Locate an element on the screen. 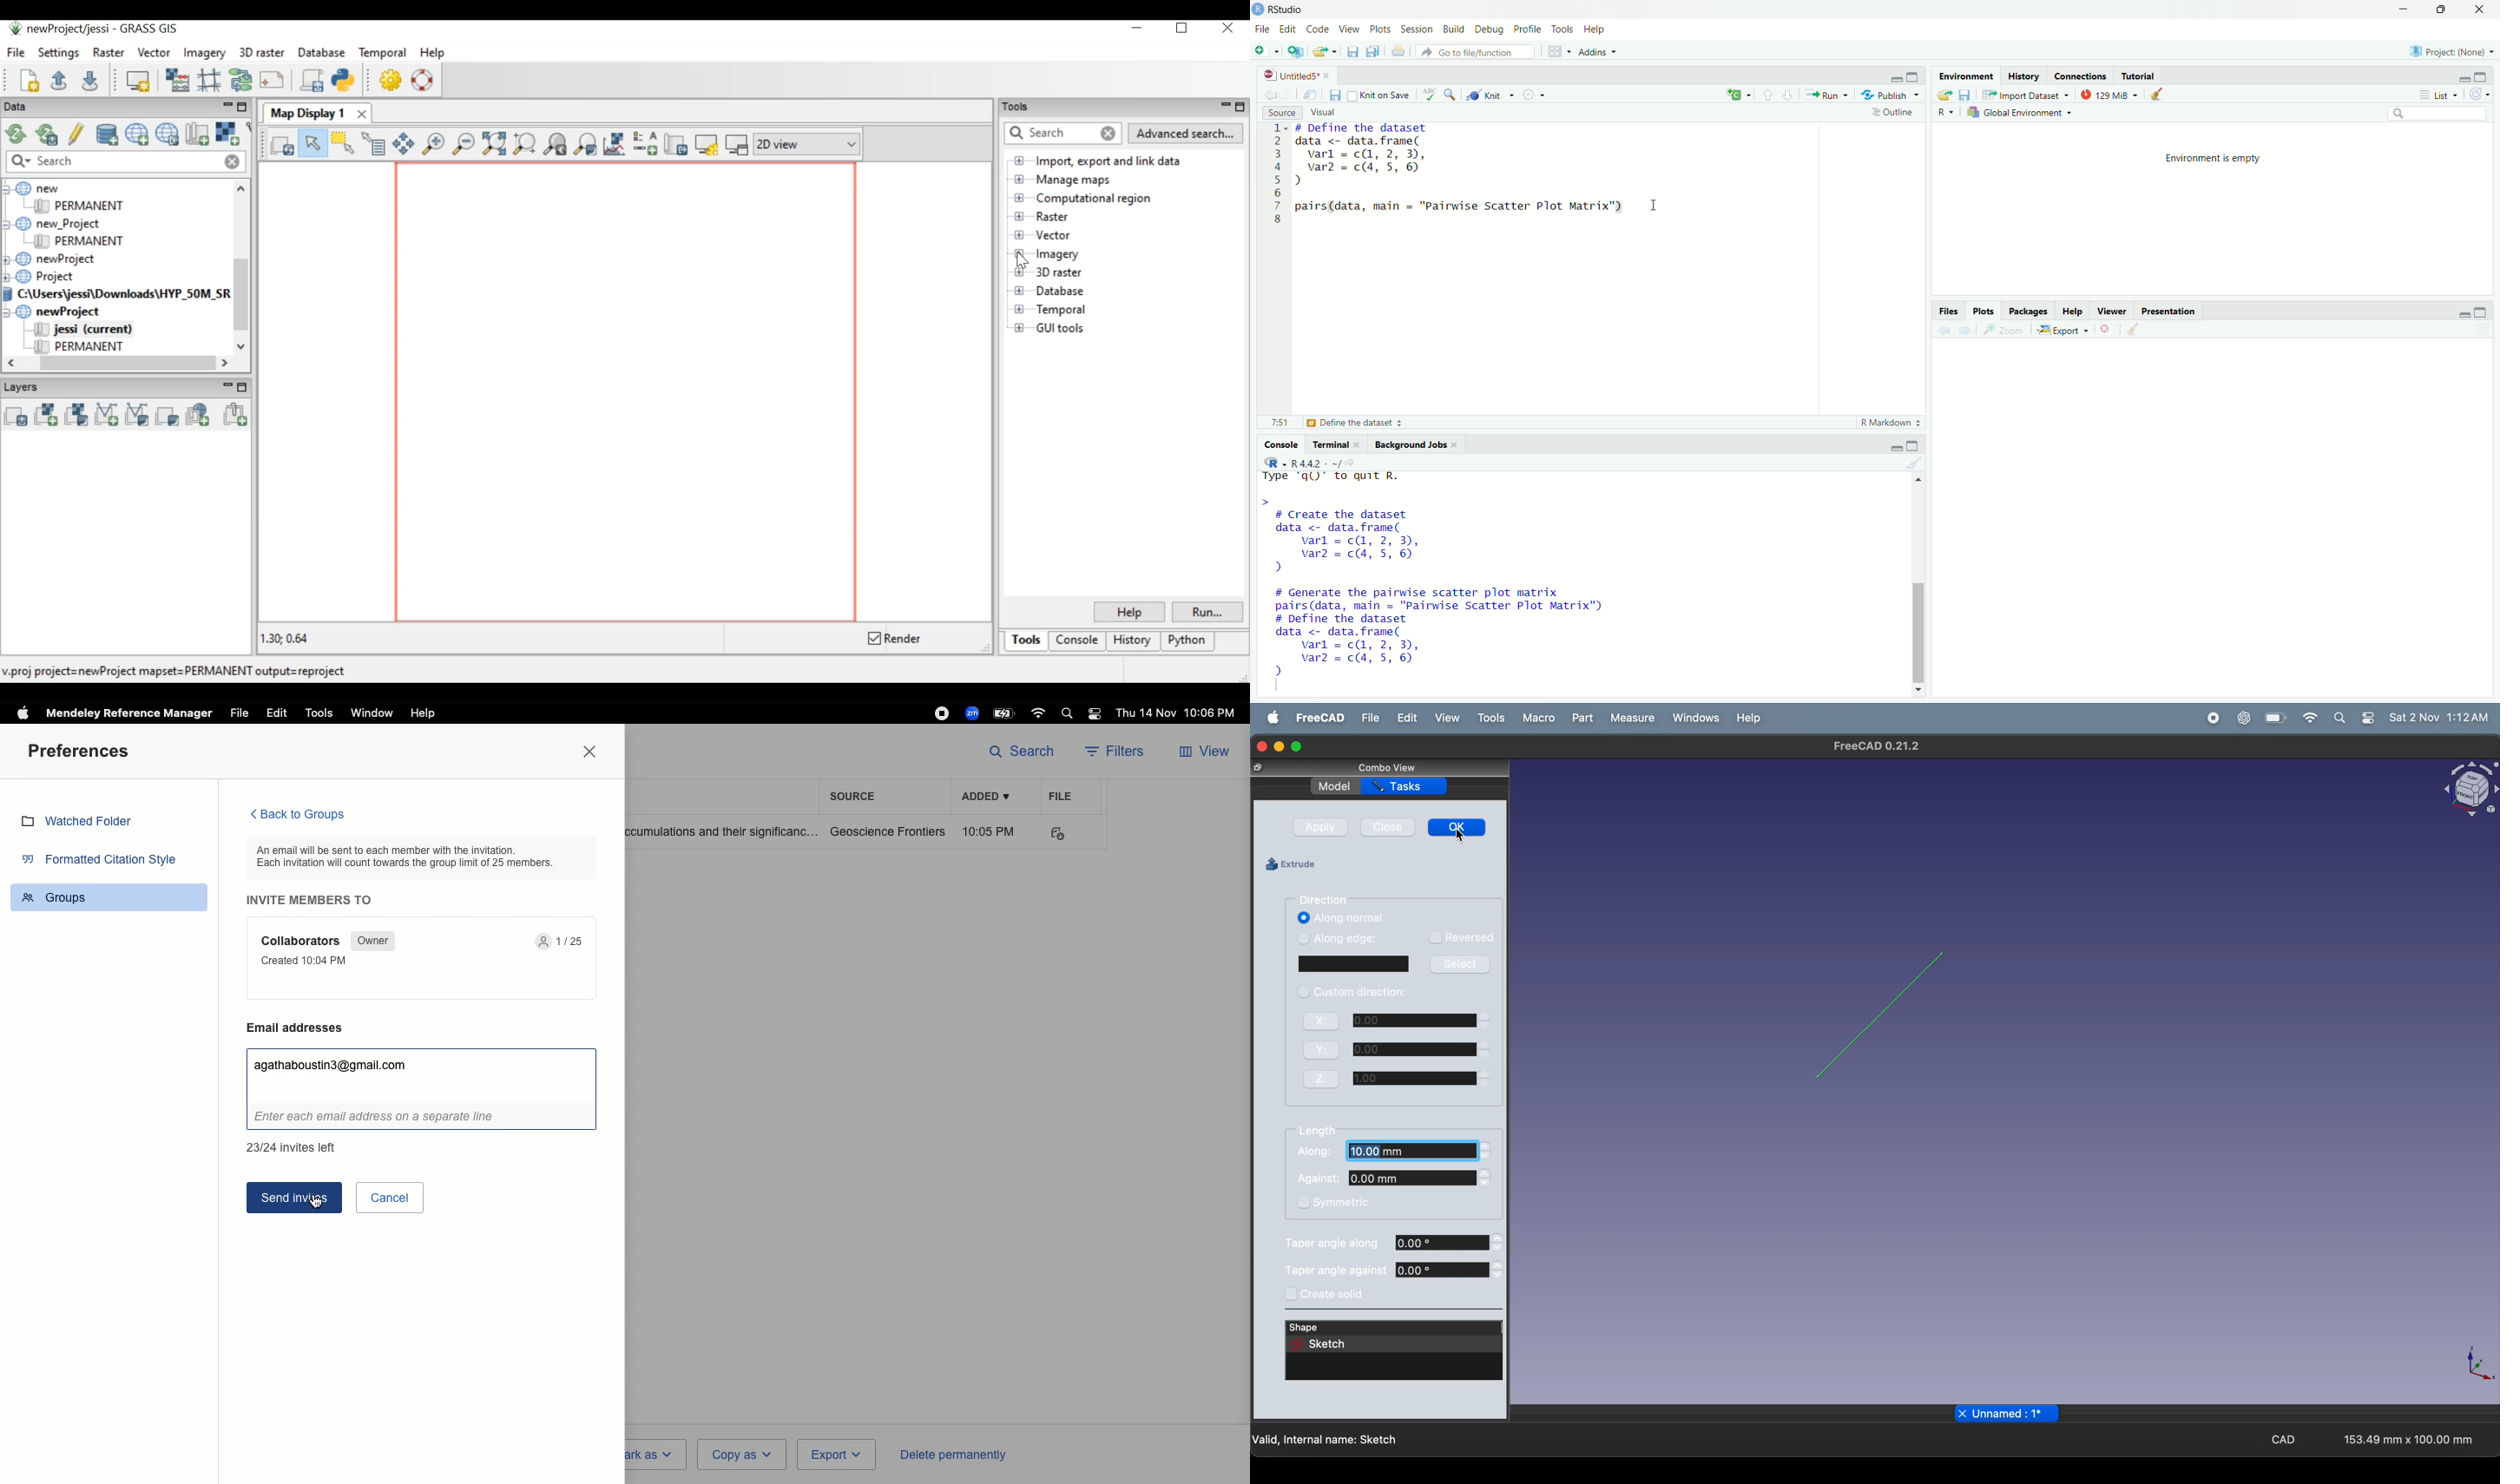 This screenshot has width=2520, height=1484. Maximize is located at coordinates (1915, 445).